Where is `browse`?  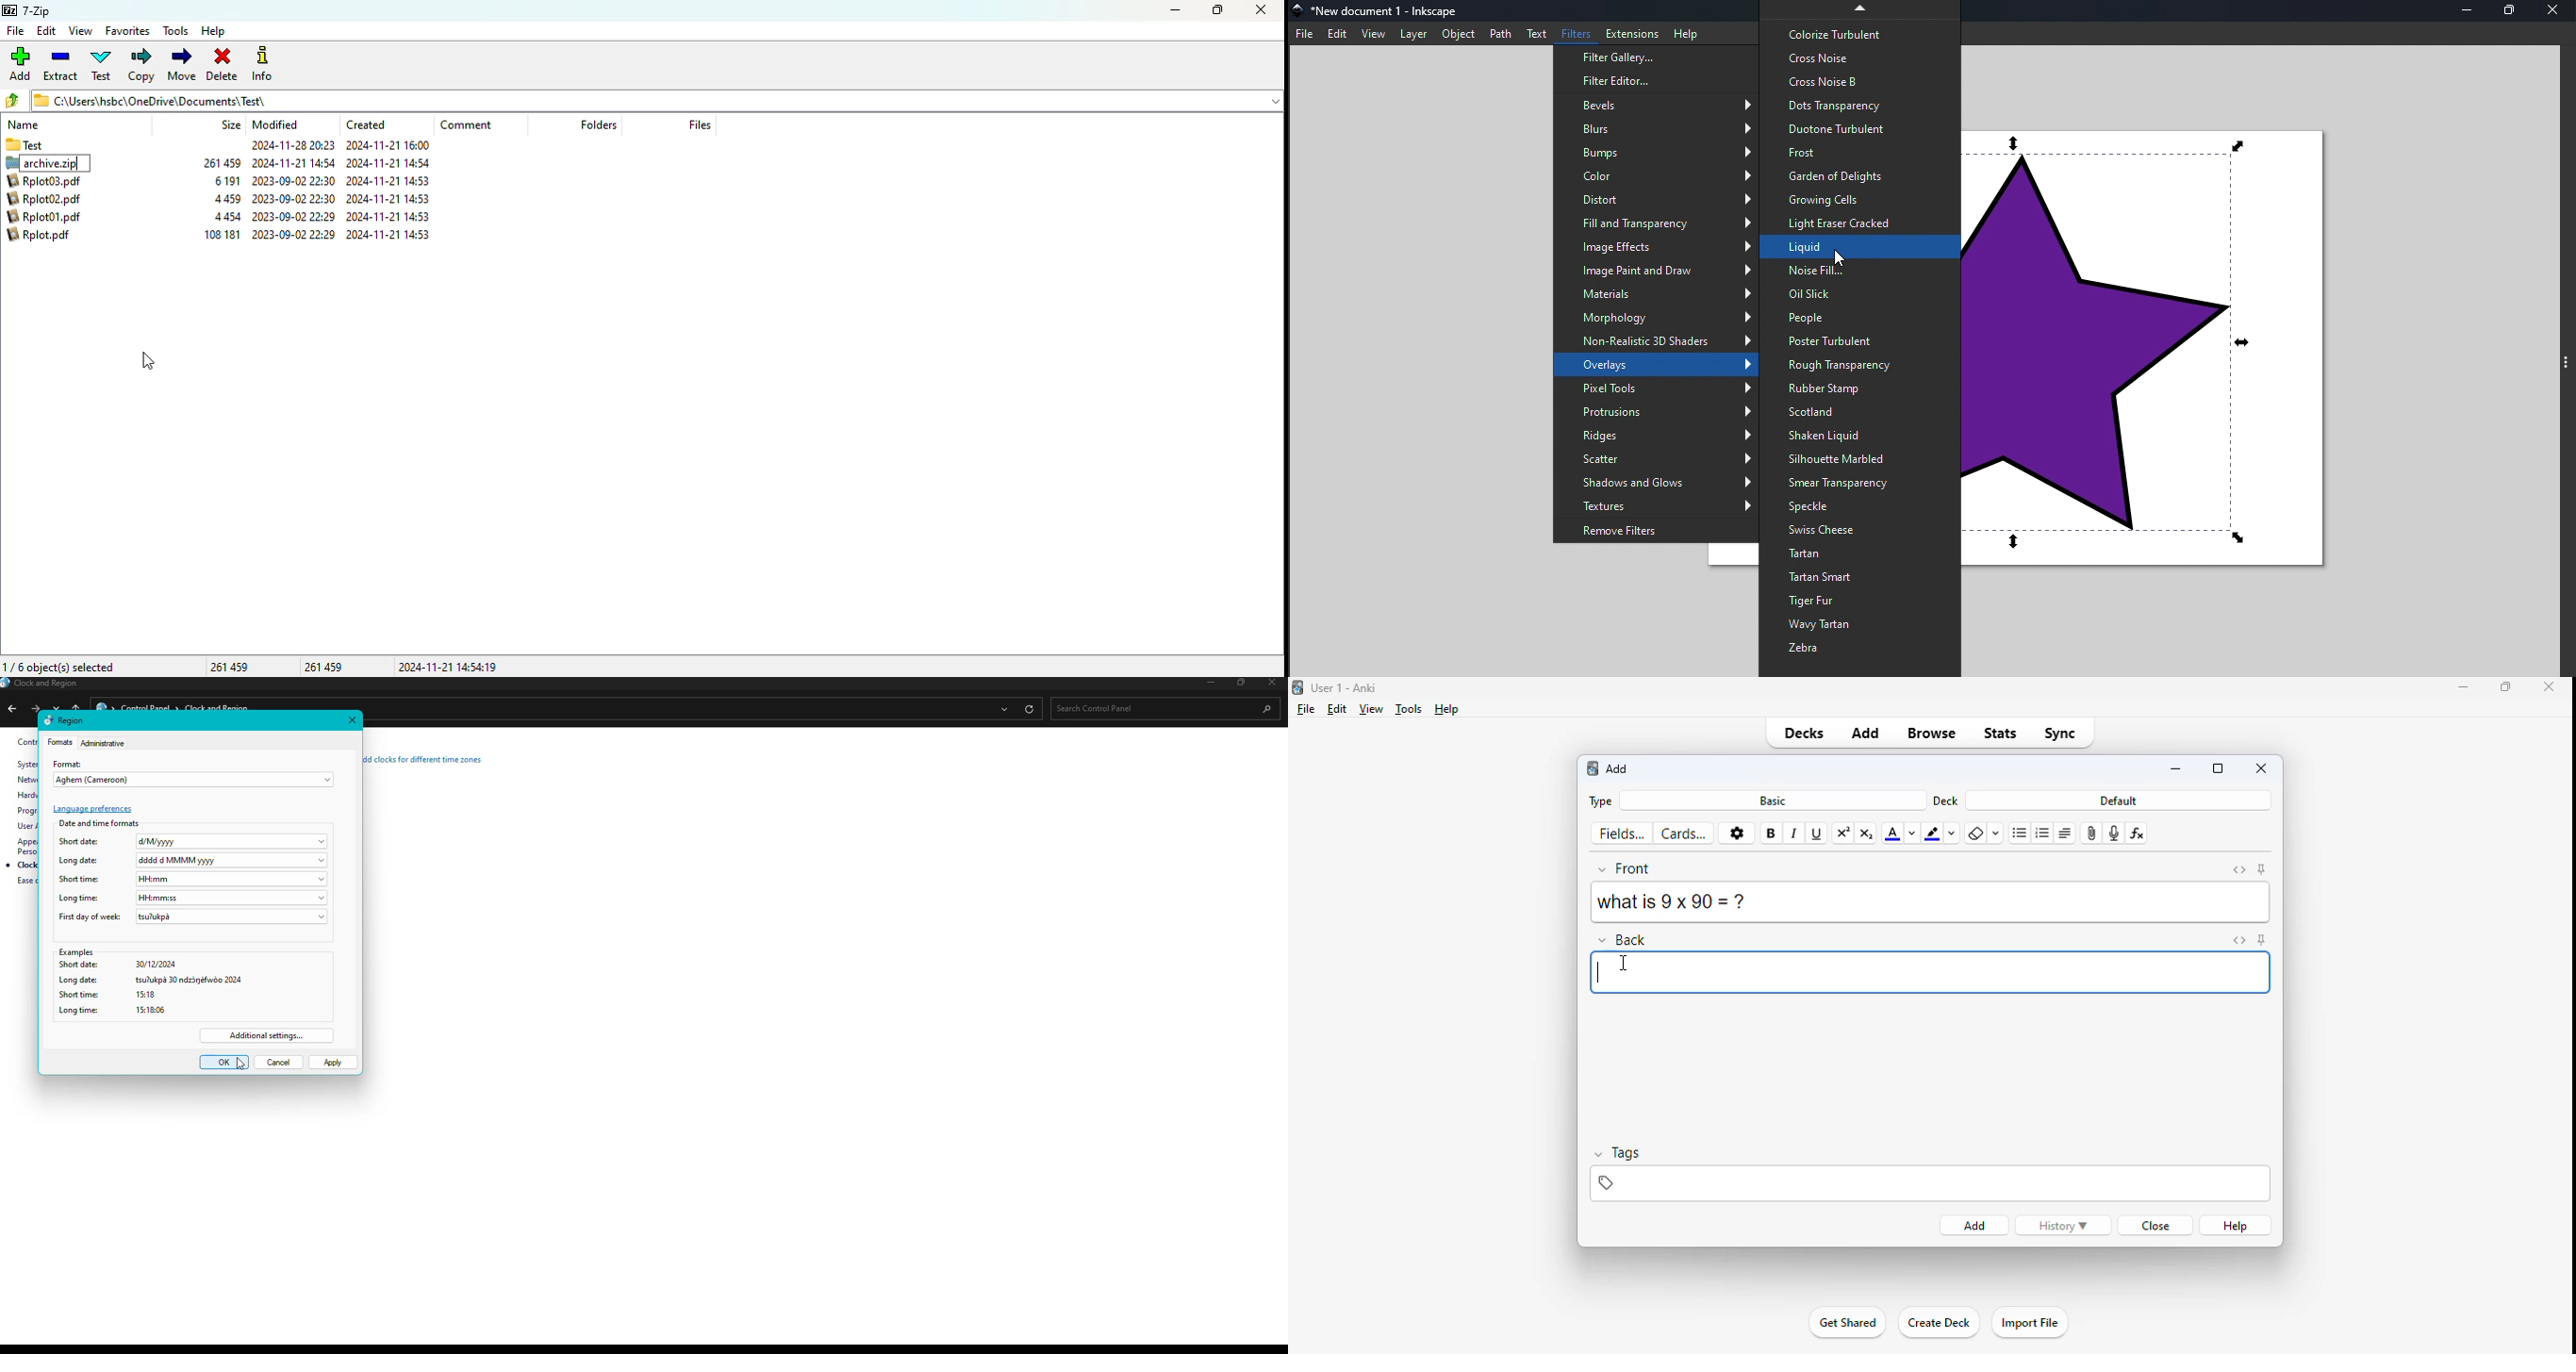
browse is located at coordinates (1933, 732).